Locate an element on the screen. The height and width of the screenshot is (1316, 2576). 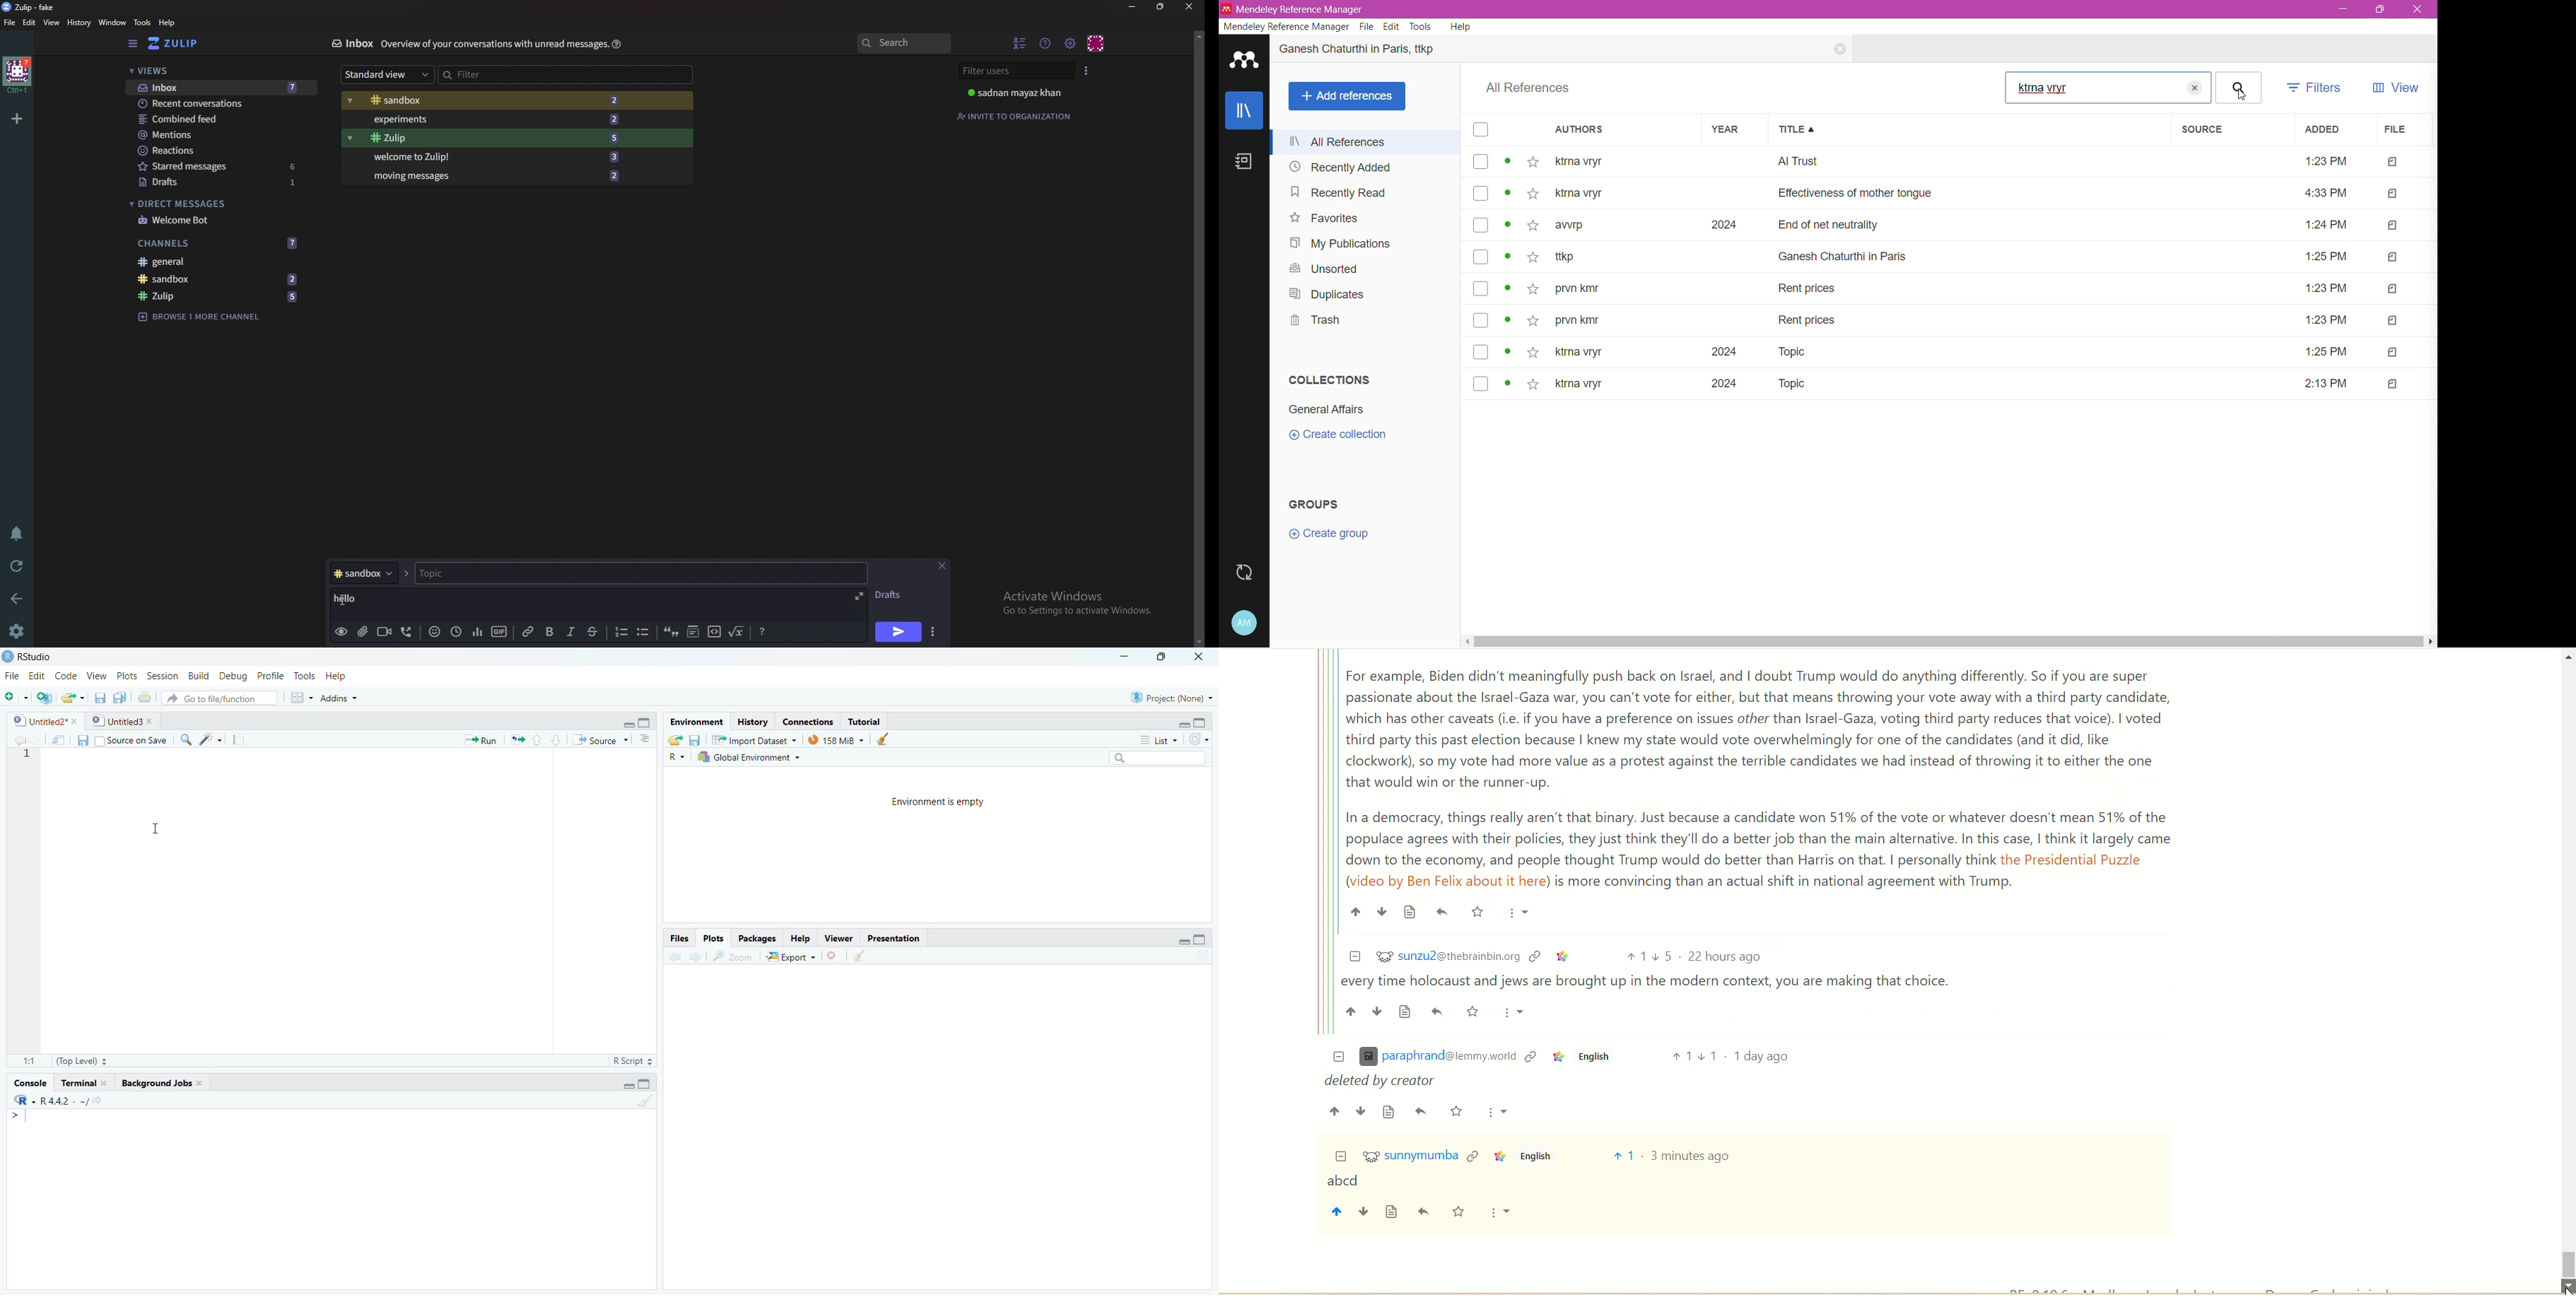
Reload is located at coordinates (16, 564).